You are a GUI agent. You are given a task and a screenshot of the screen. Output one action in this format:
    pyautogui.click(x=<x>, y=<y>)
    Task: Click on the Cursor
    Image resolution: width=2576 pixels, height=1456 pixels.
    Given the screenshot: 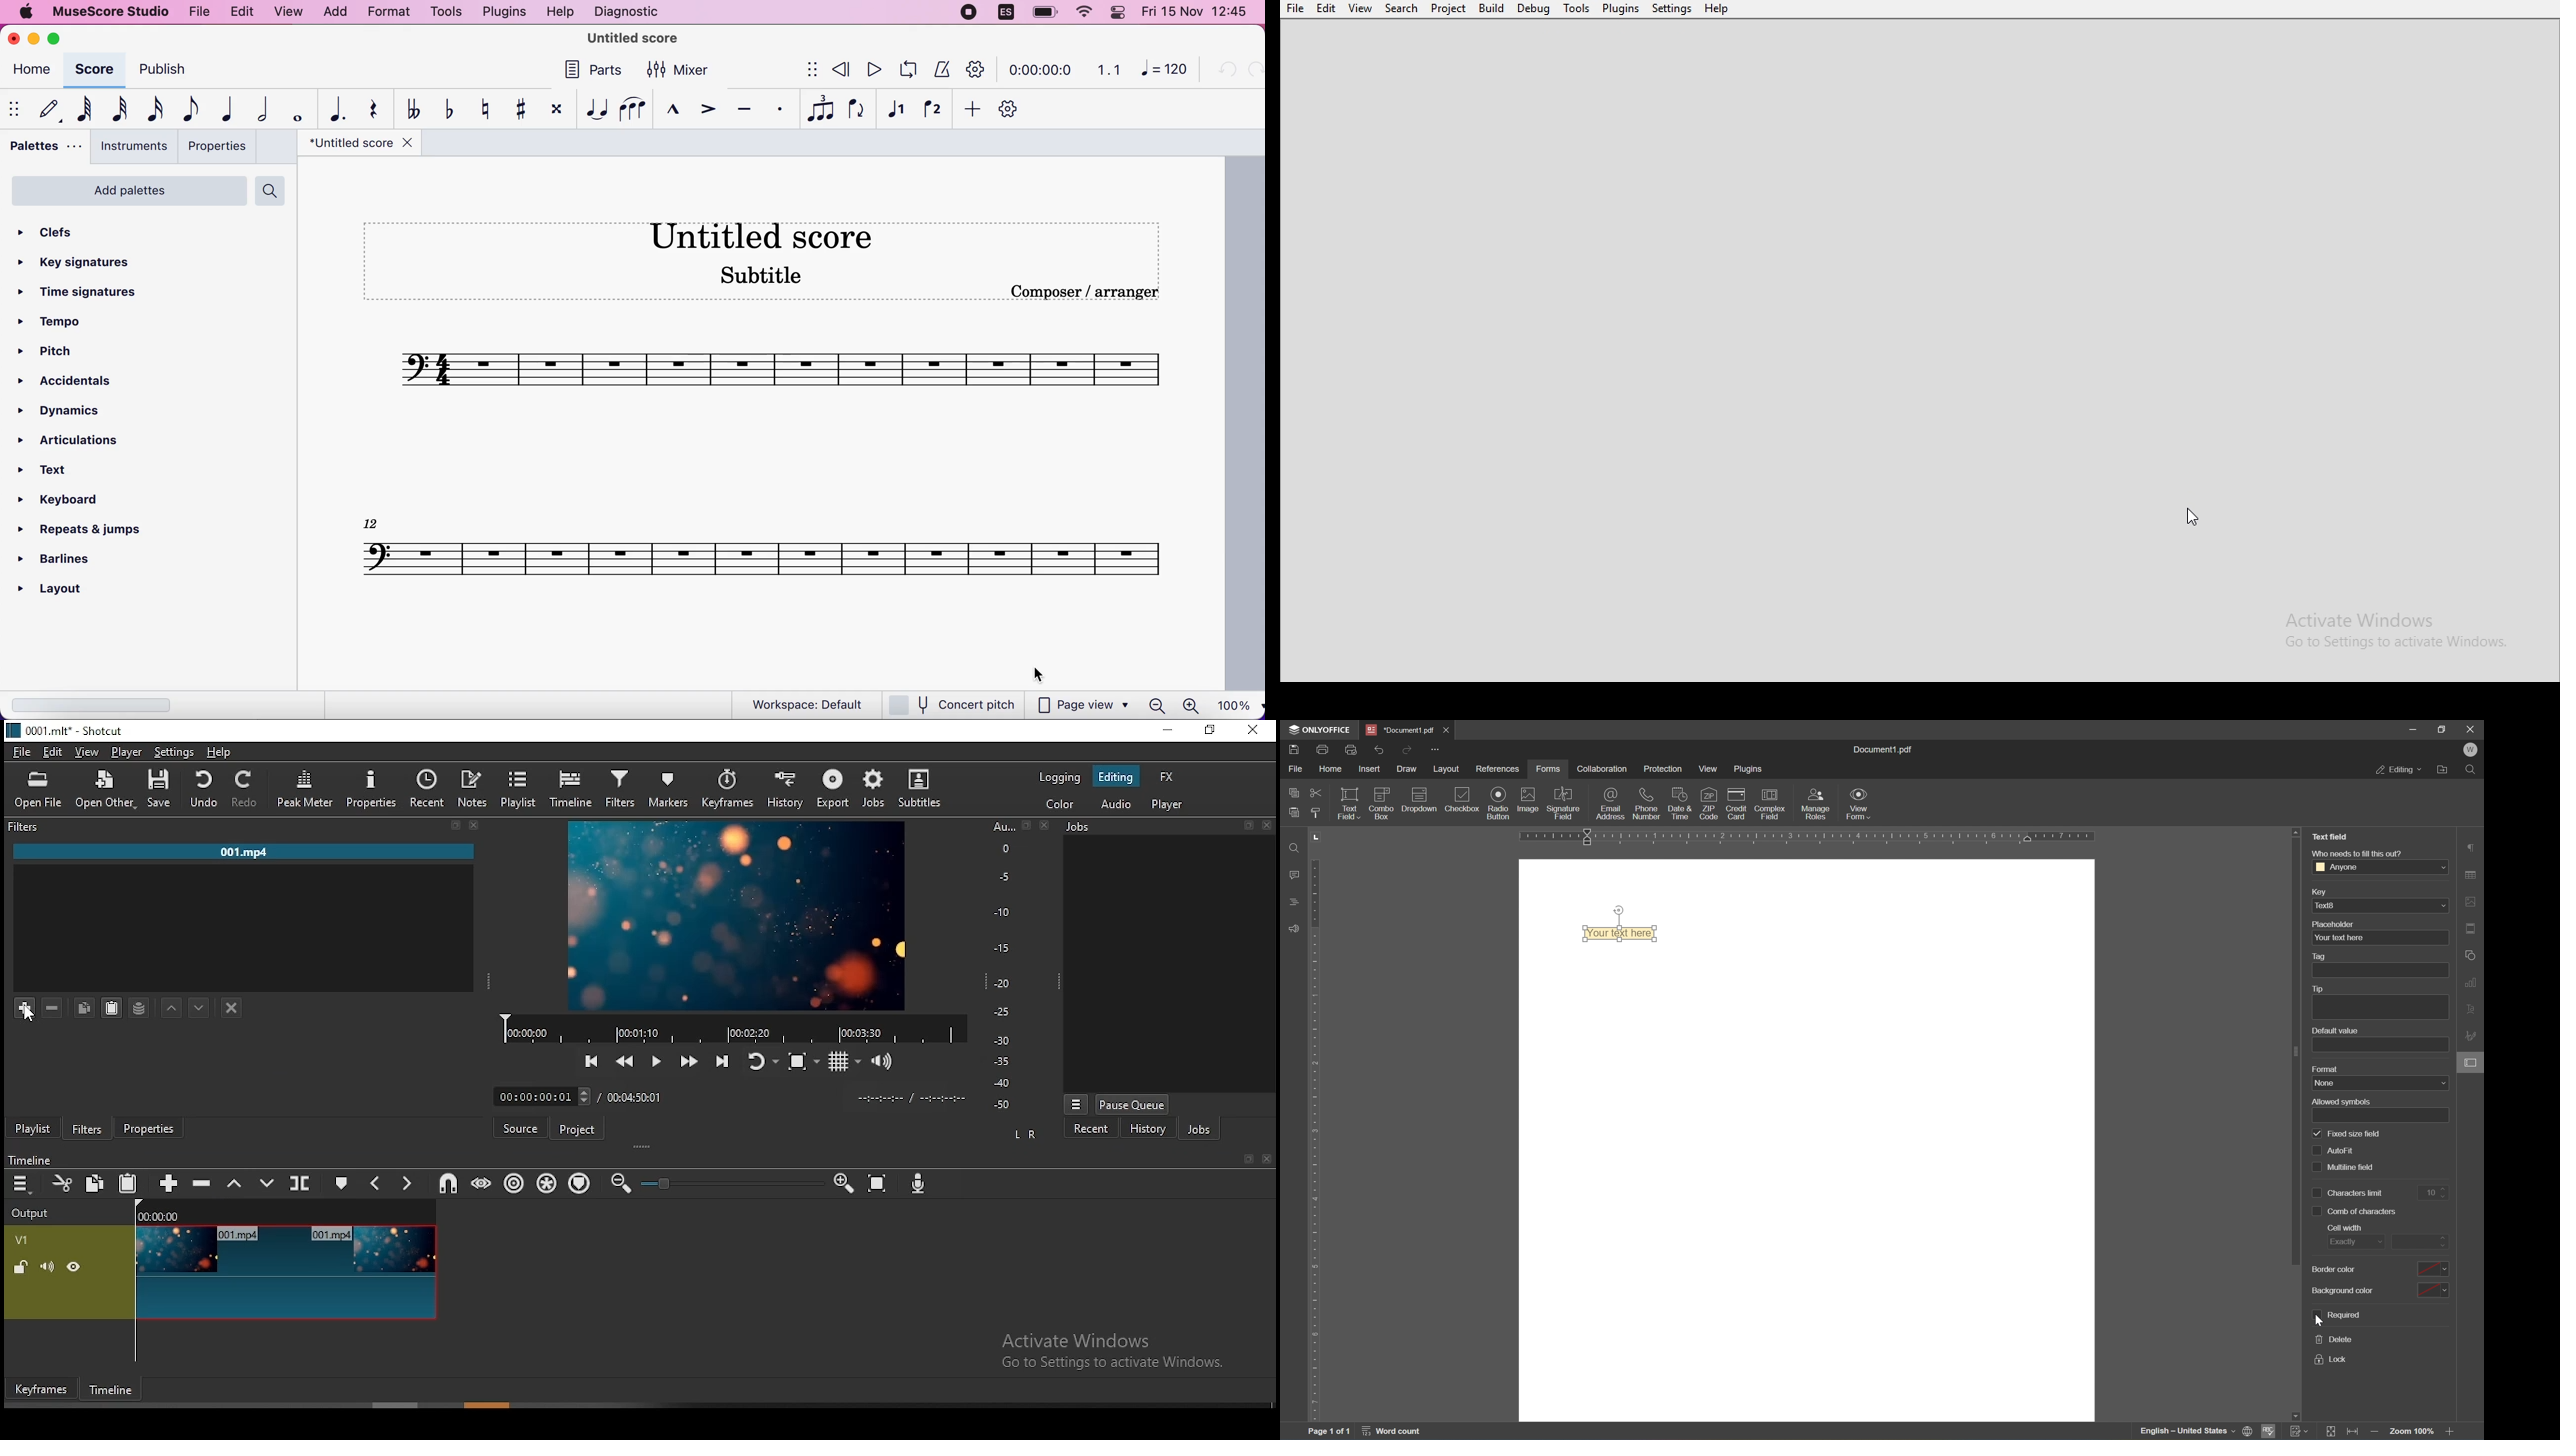 What is the action you would take?
    pyautogui.click(x=1038, y=672)
    